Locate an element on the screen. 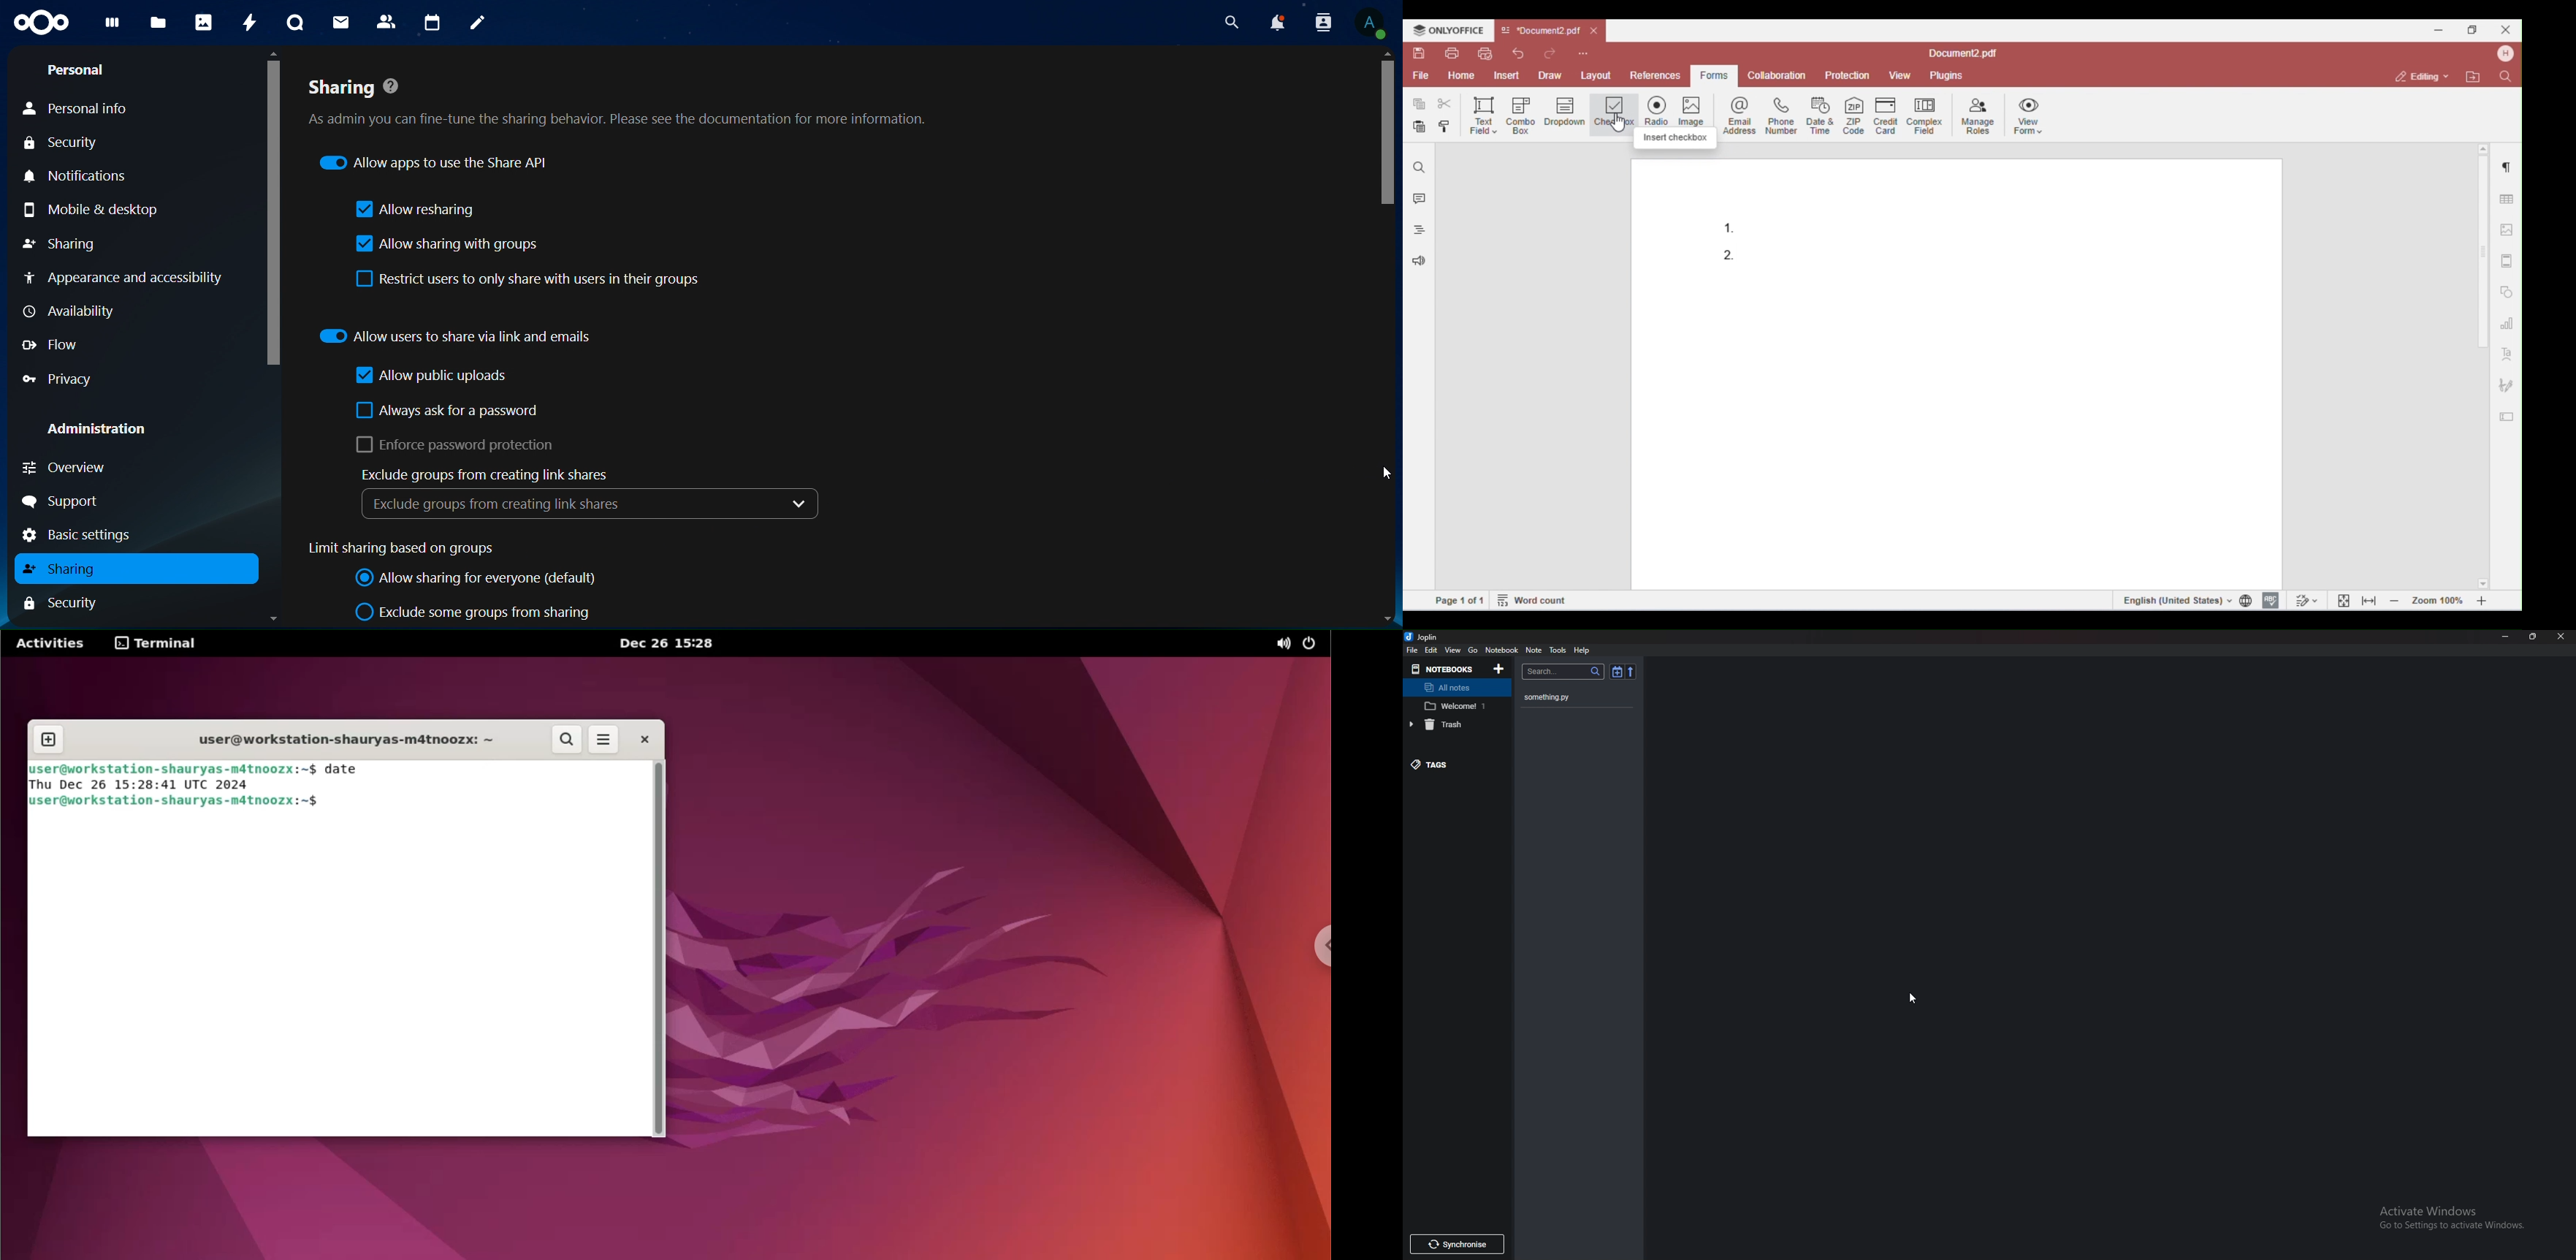  appearance and accessibility is located at coordinates (125, 278).